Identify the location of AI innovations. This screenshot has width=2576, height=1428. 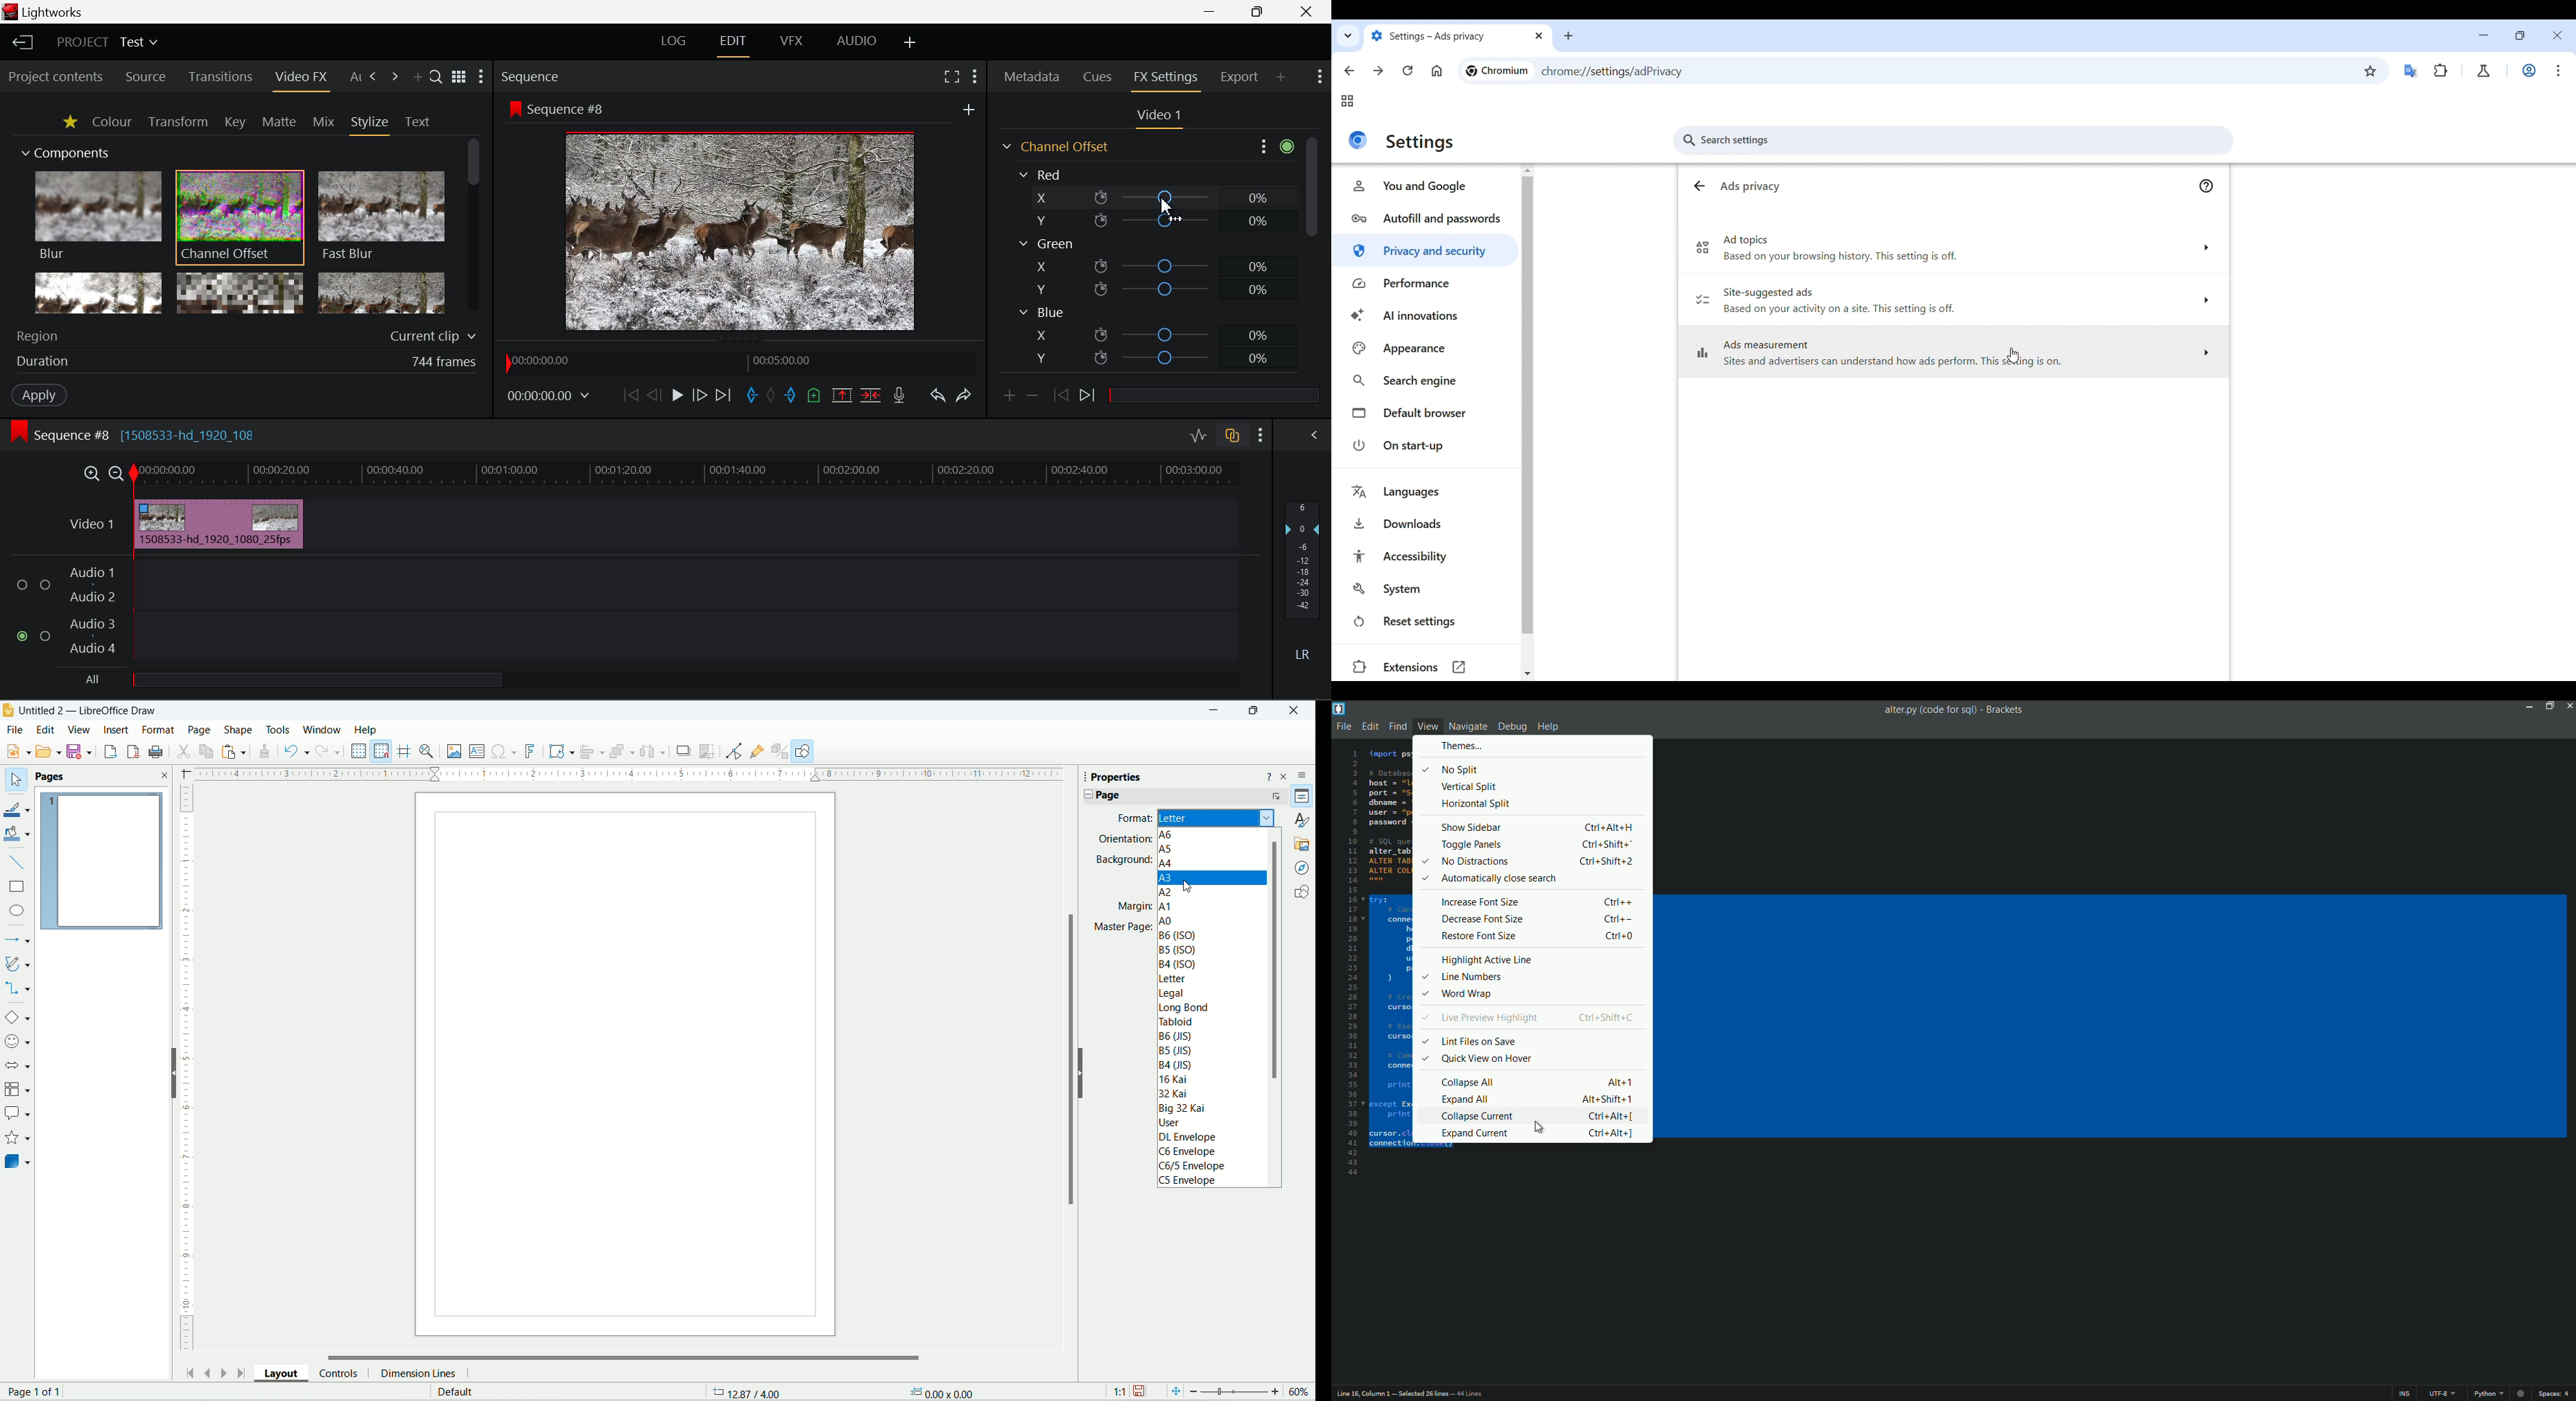
(1425, 316).